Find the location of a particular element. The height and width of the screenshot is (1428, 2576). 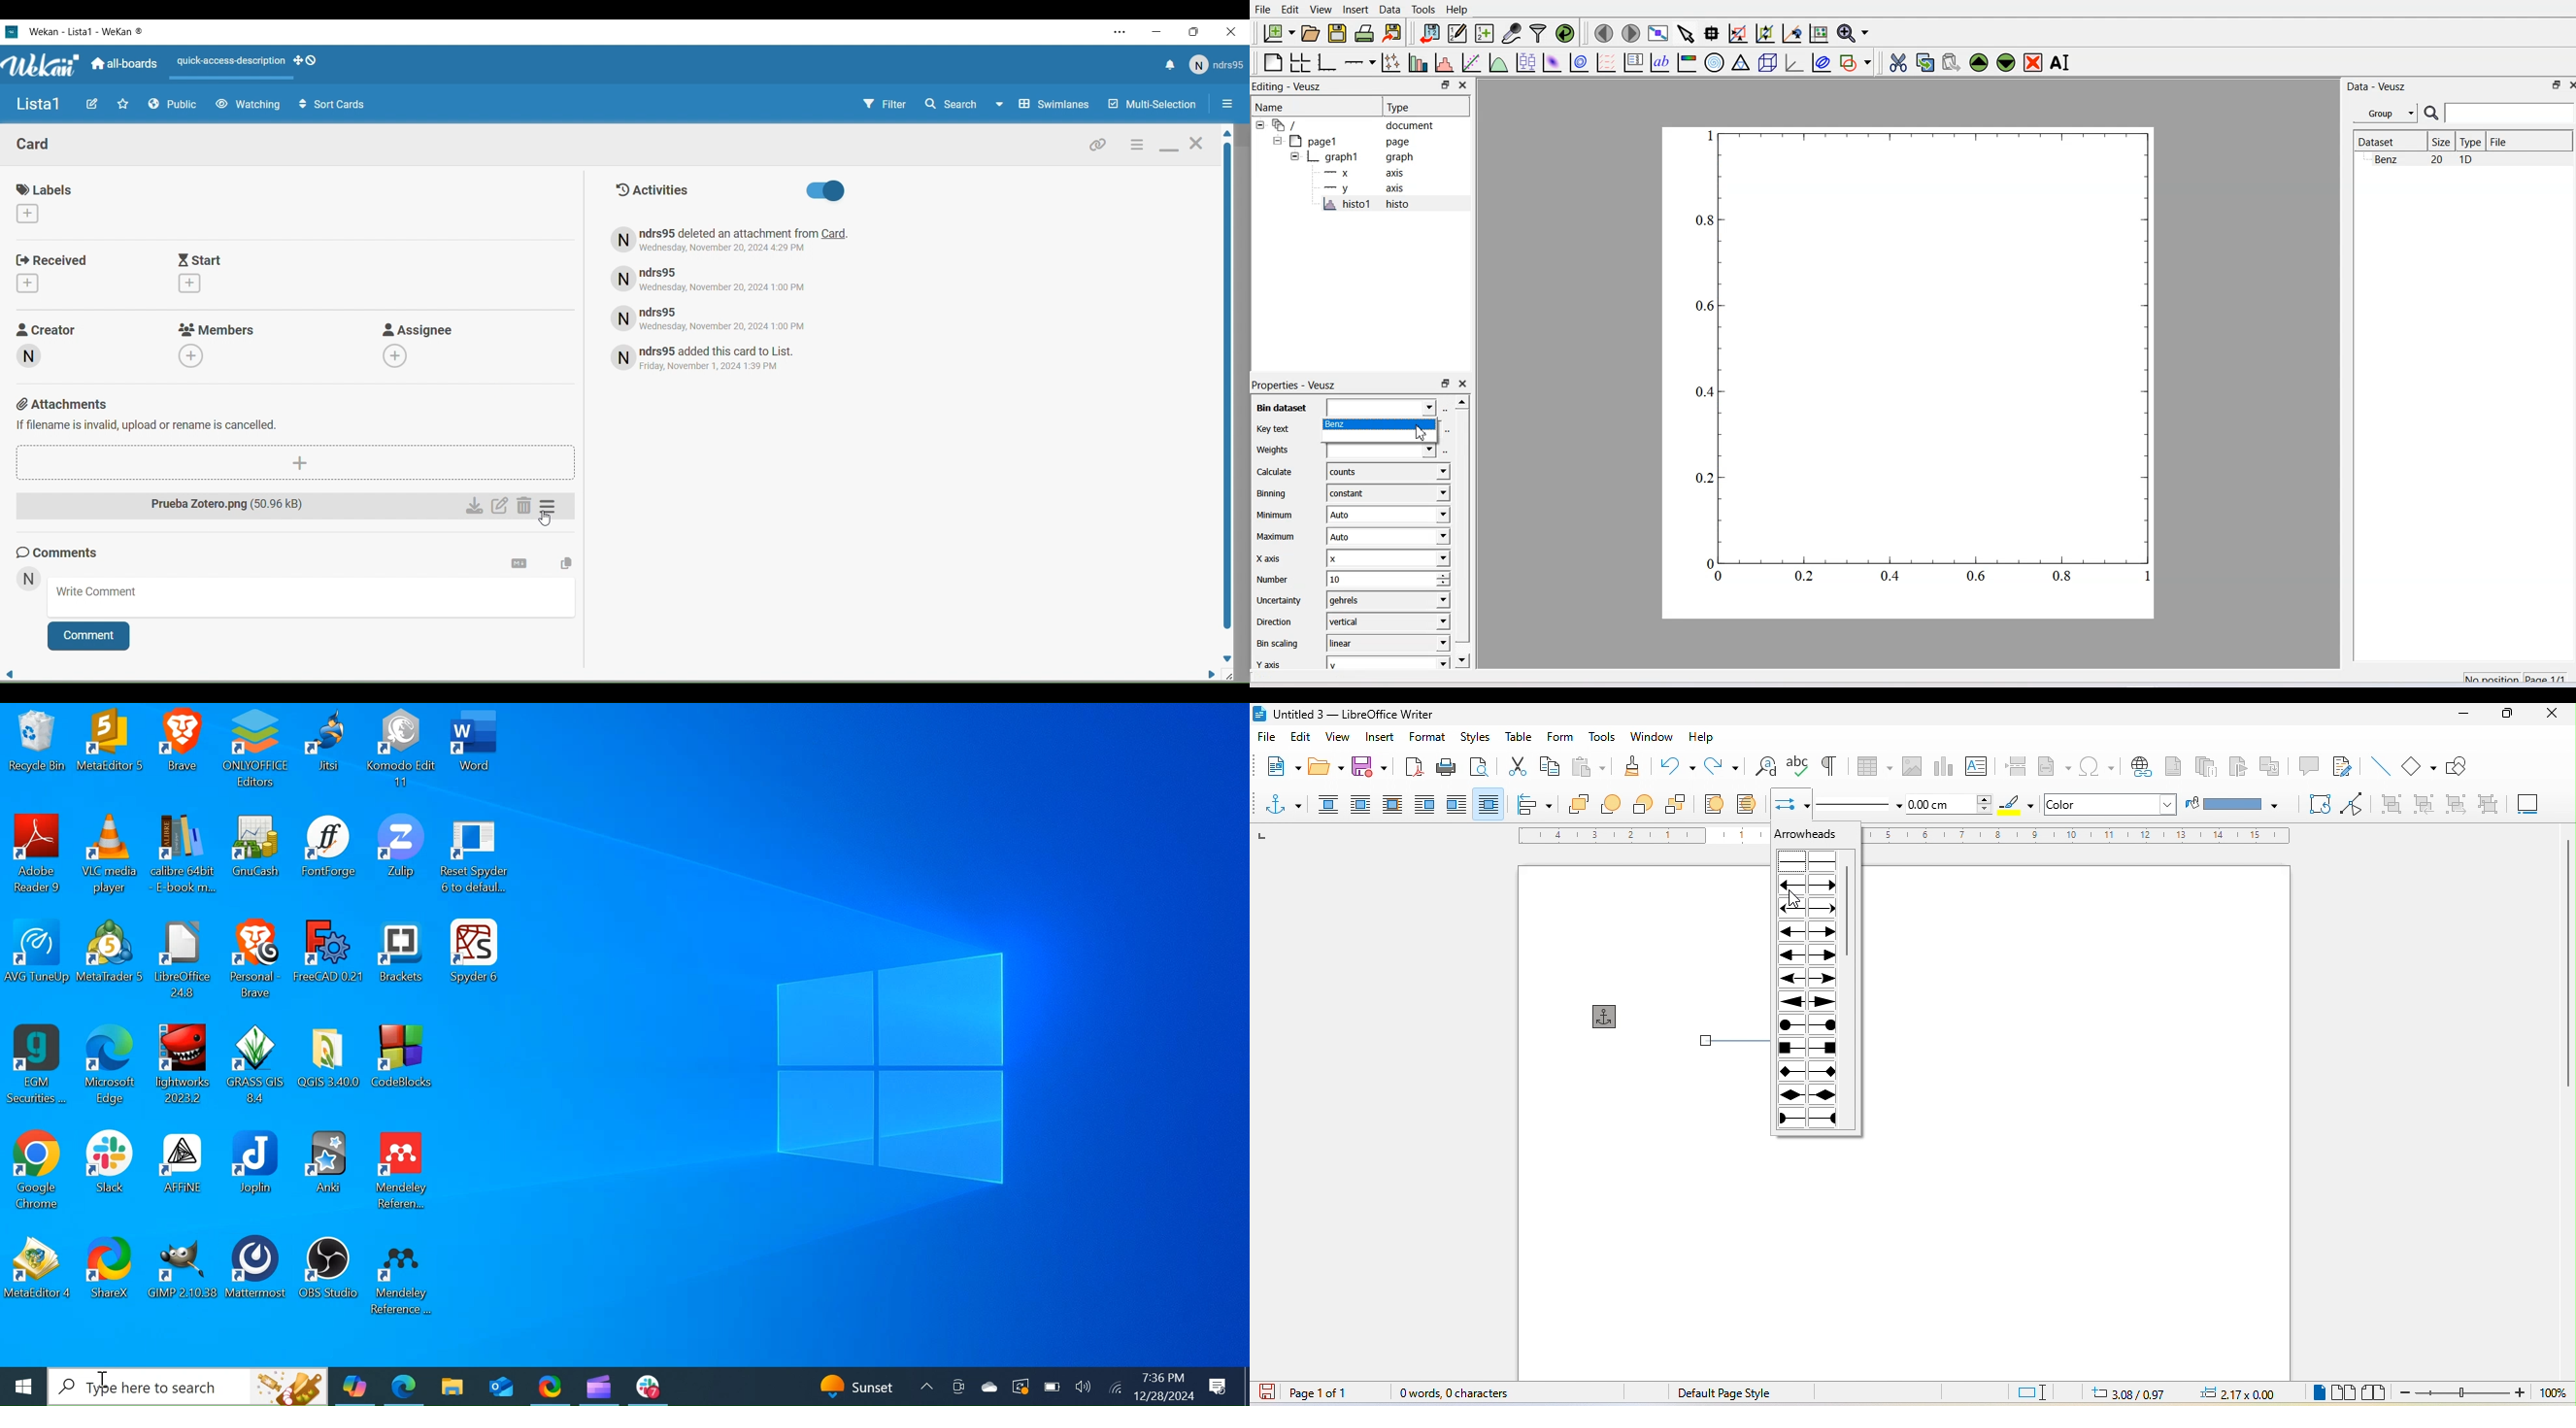

Slack is located at coordinates (648, 1386).